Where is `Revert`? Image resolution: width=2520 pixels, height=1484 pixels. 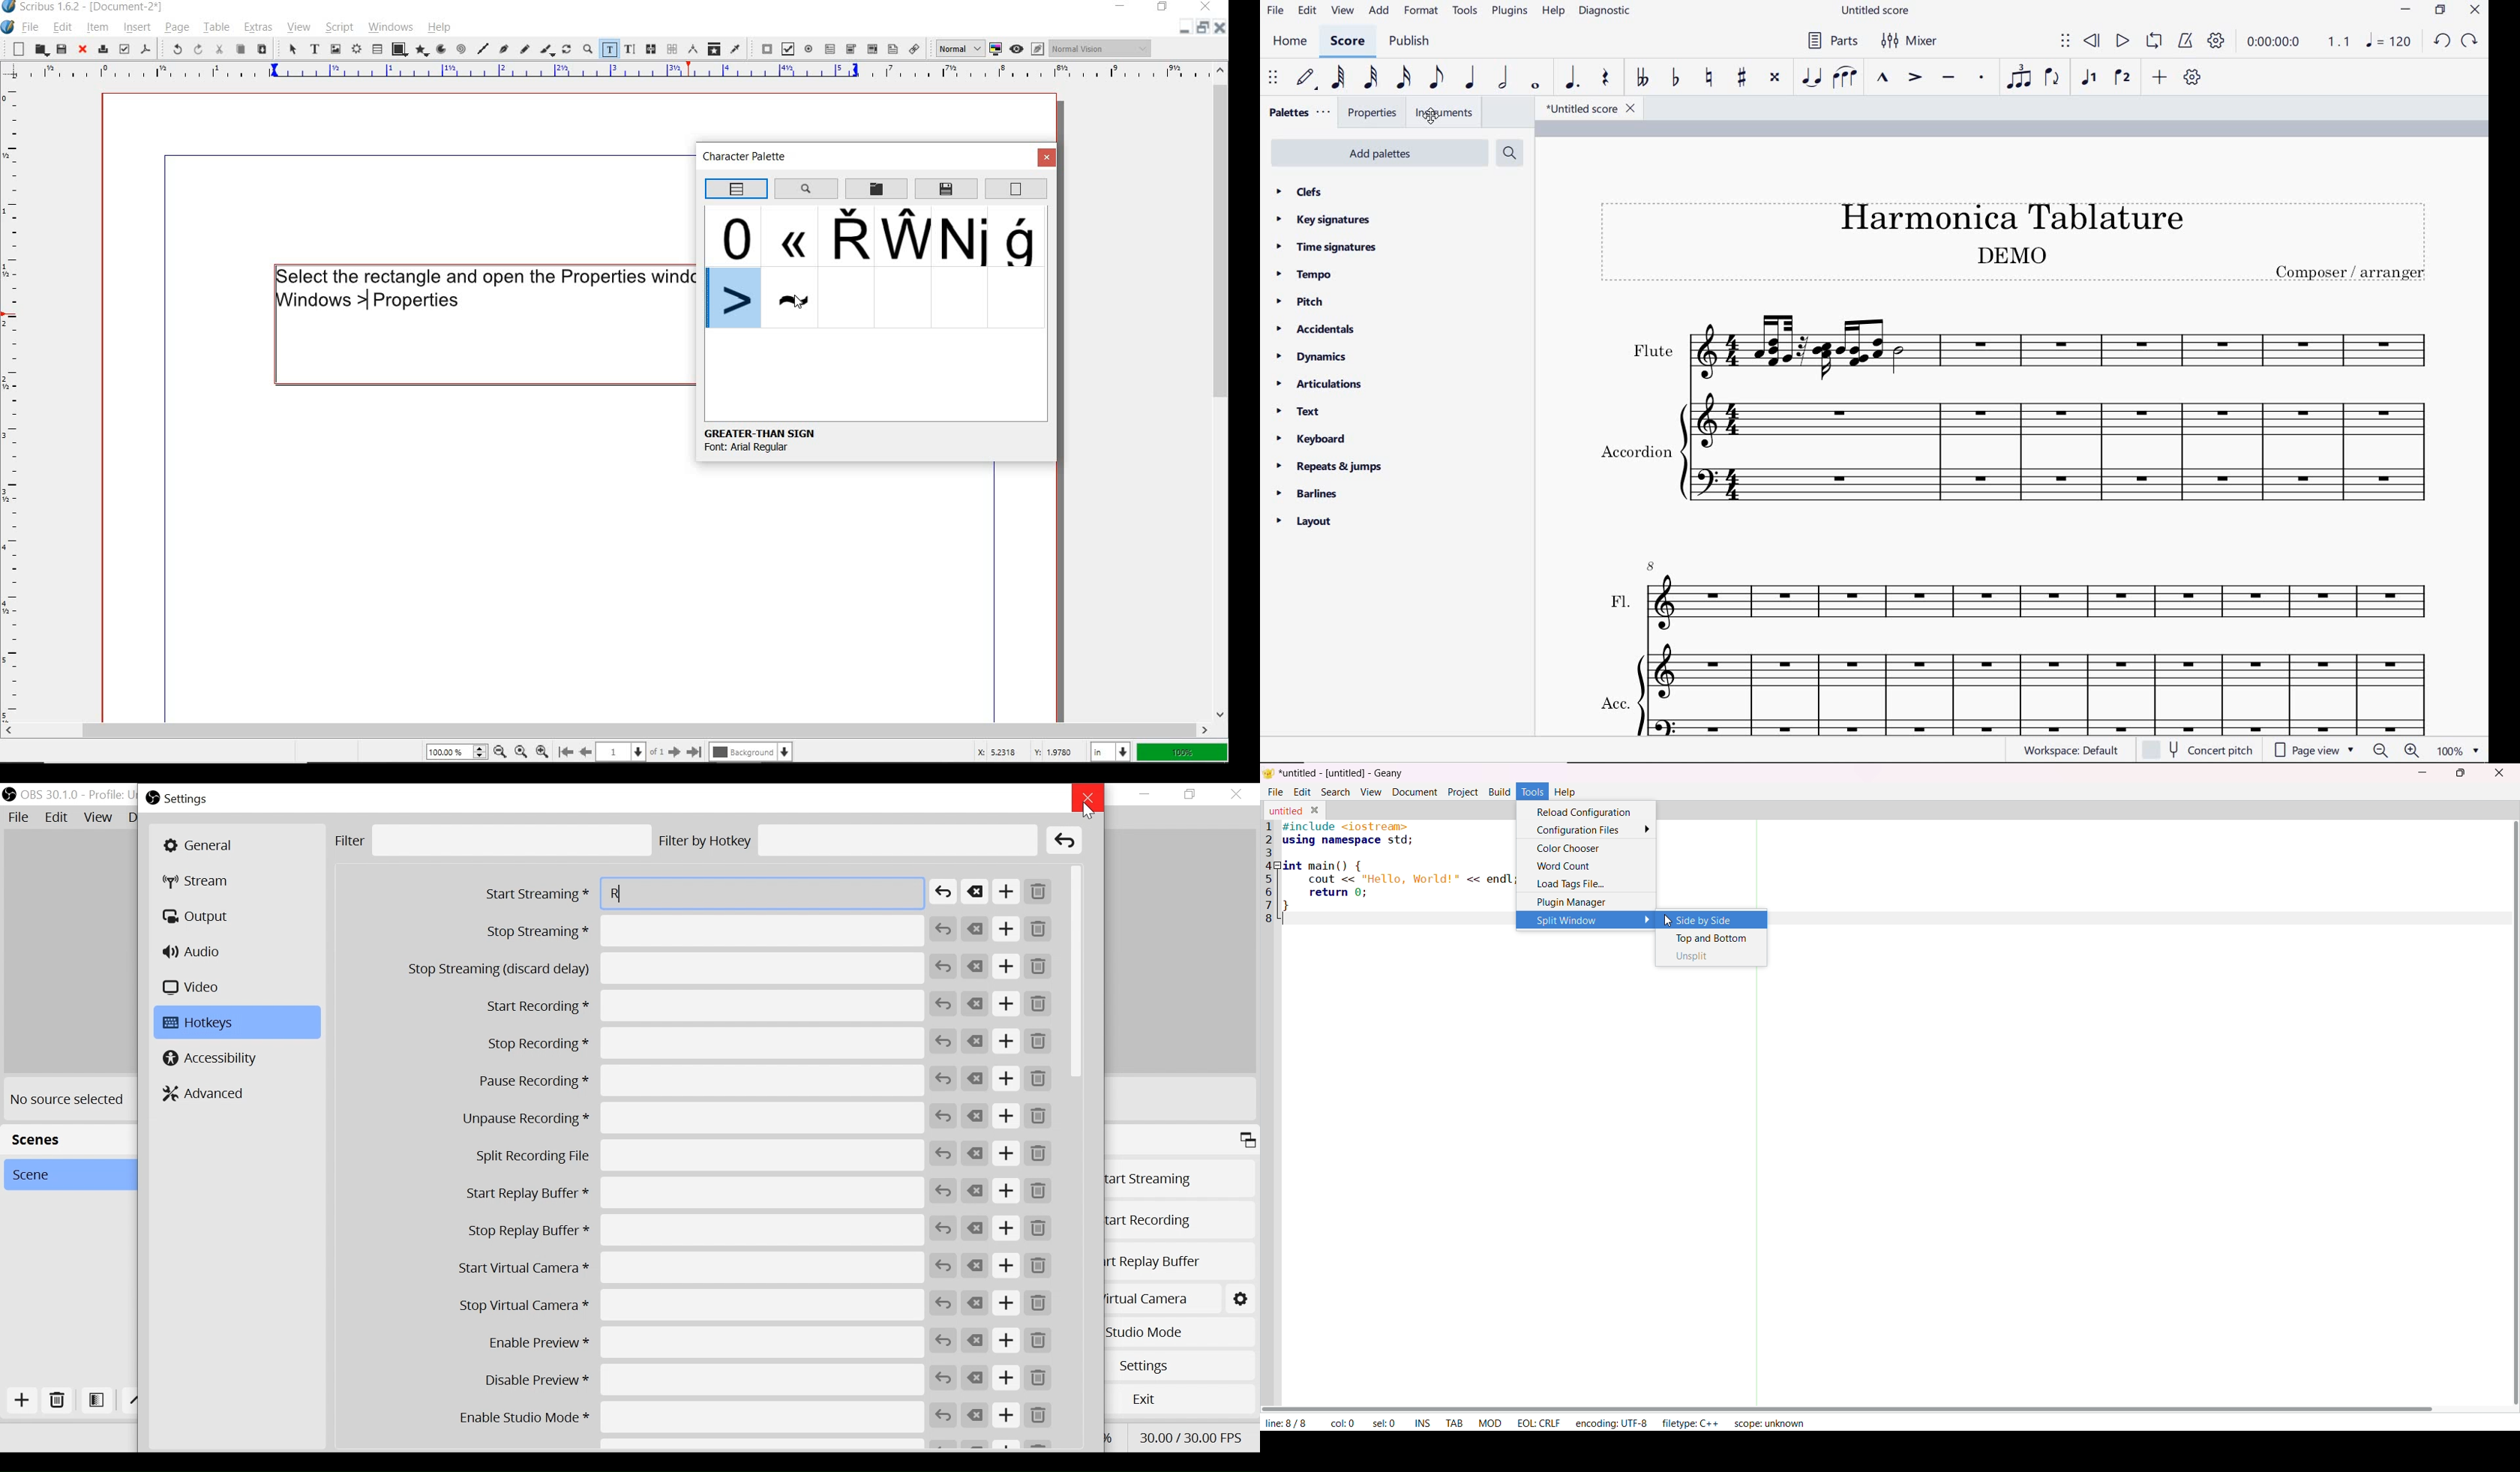
Revert is located at coordinates (944, 1229).